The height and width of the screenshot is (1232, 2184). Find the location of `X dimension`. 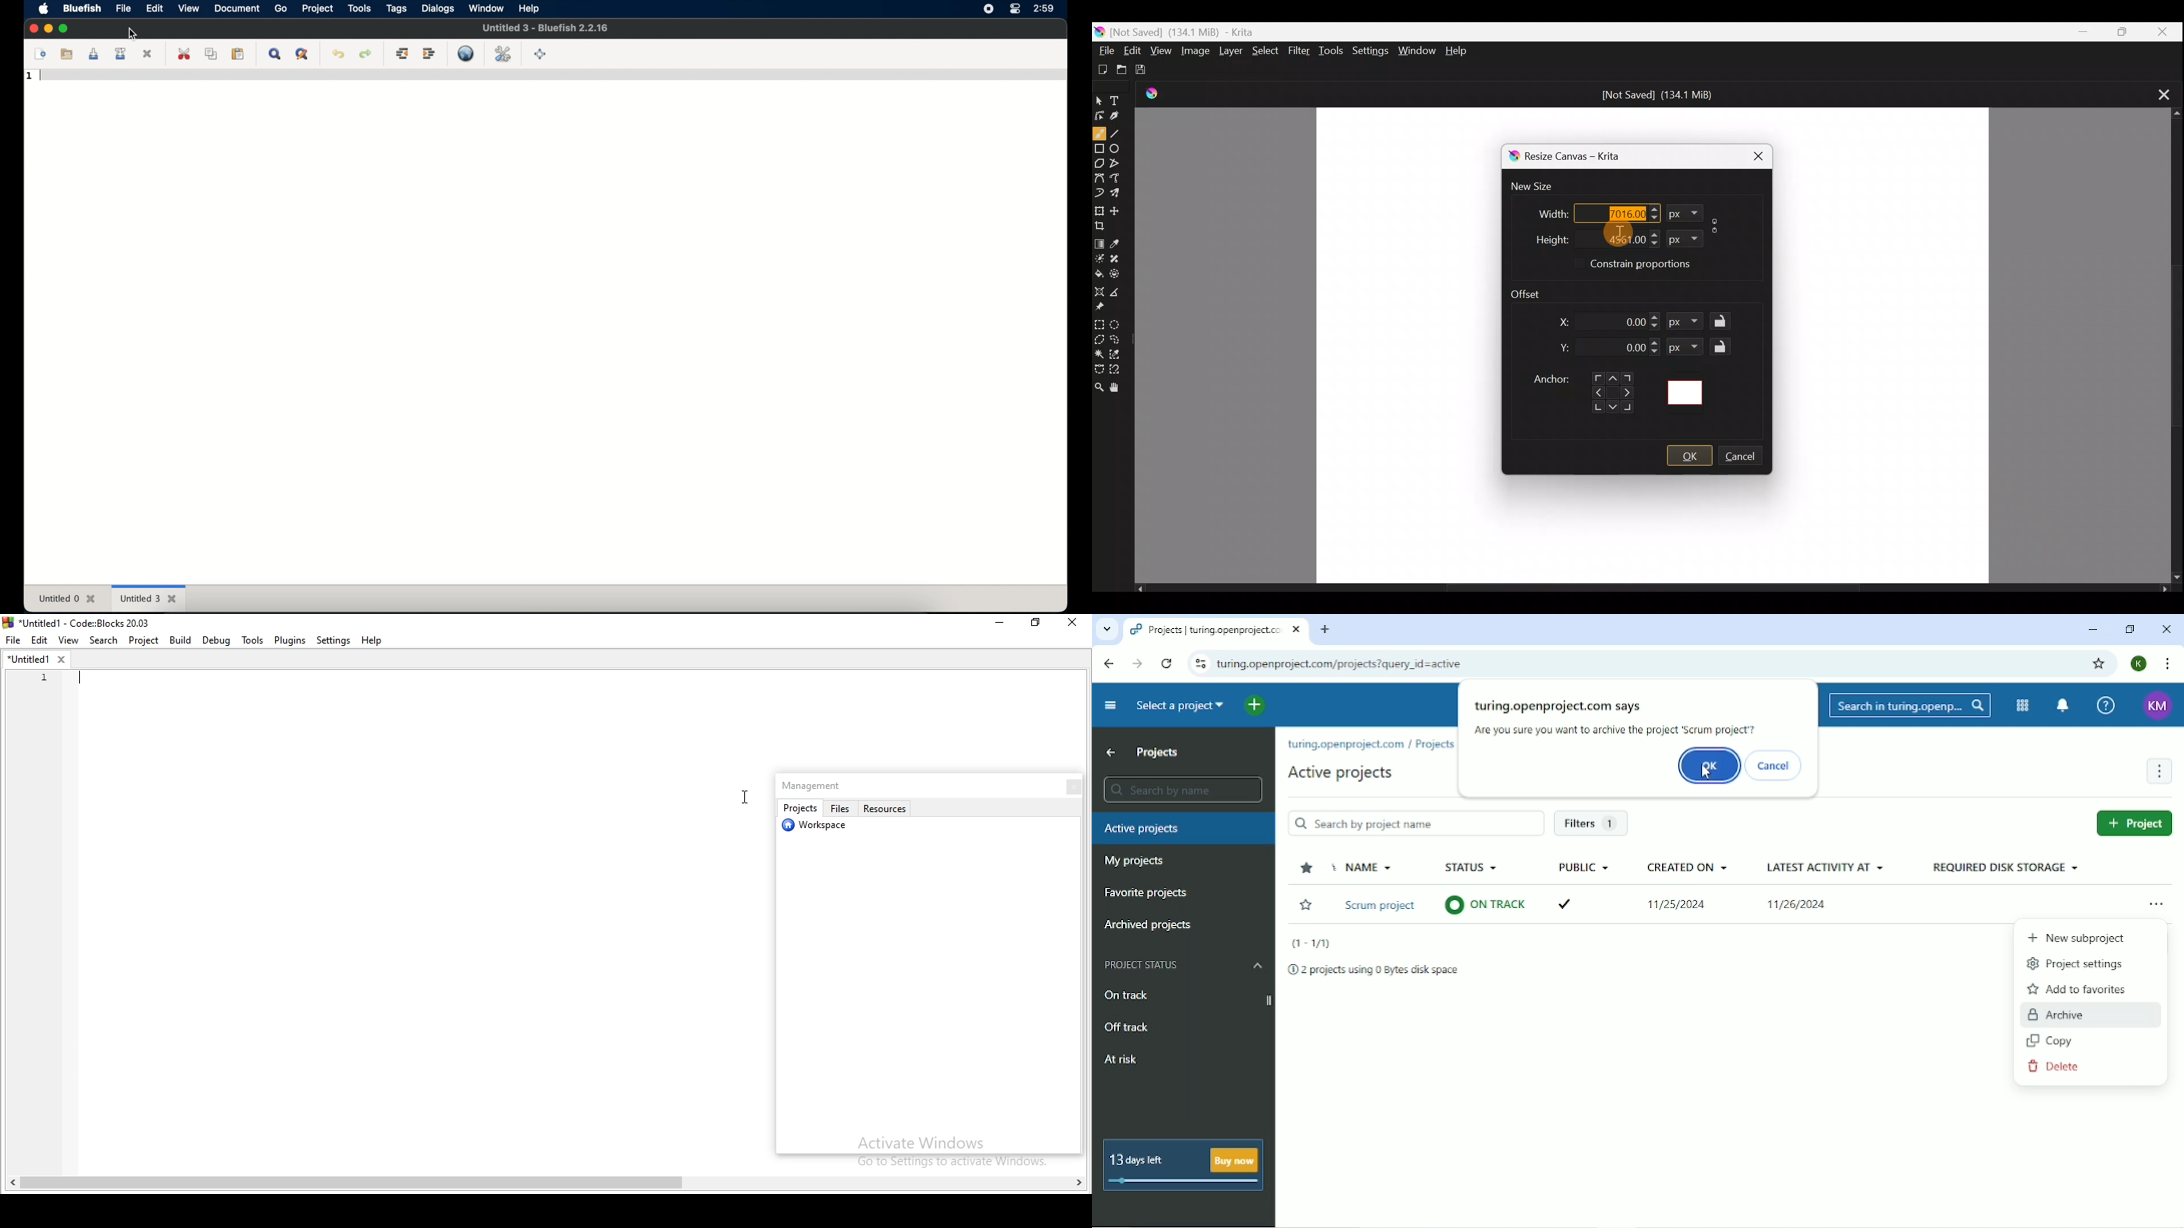

X dimension is located at coordinates (1557, 322).